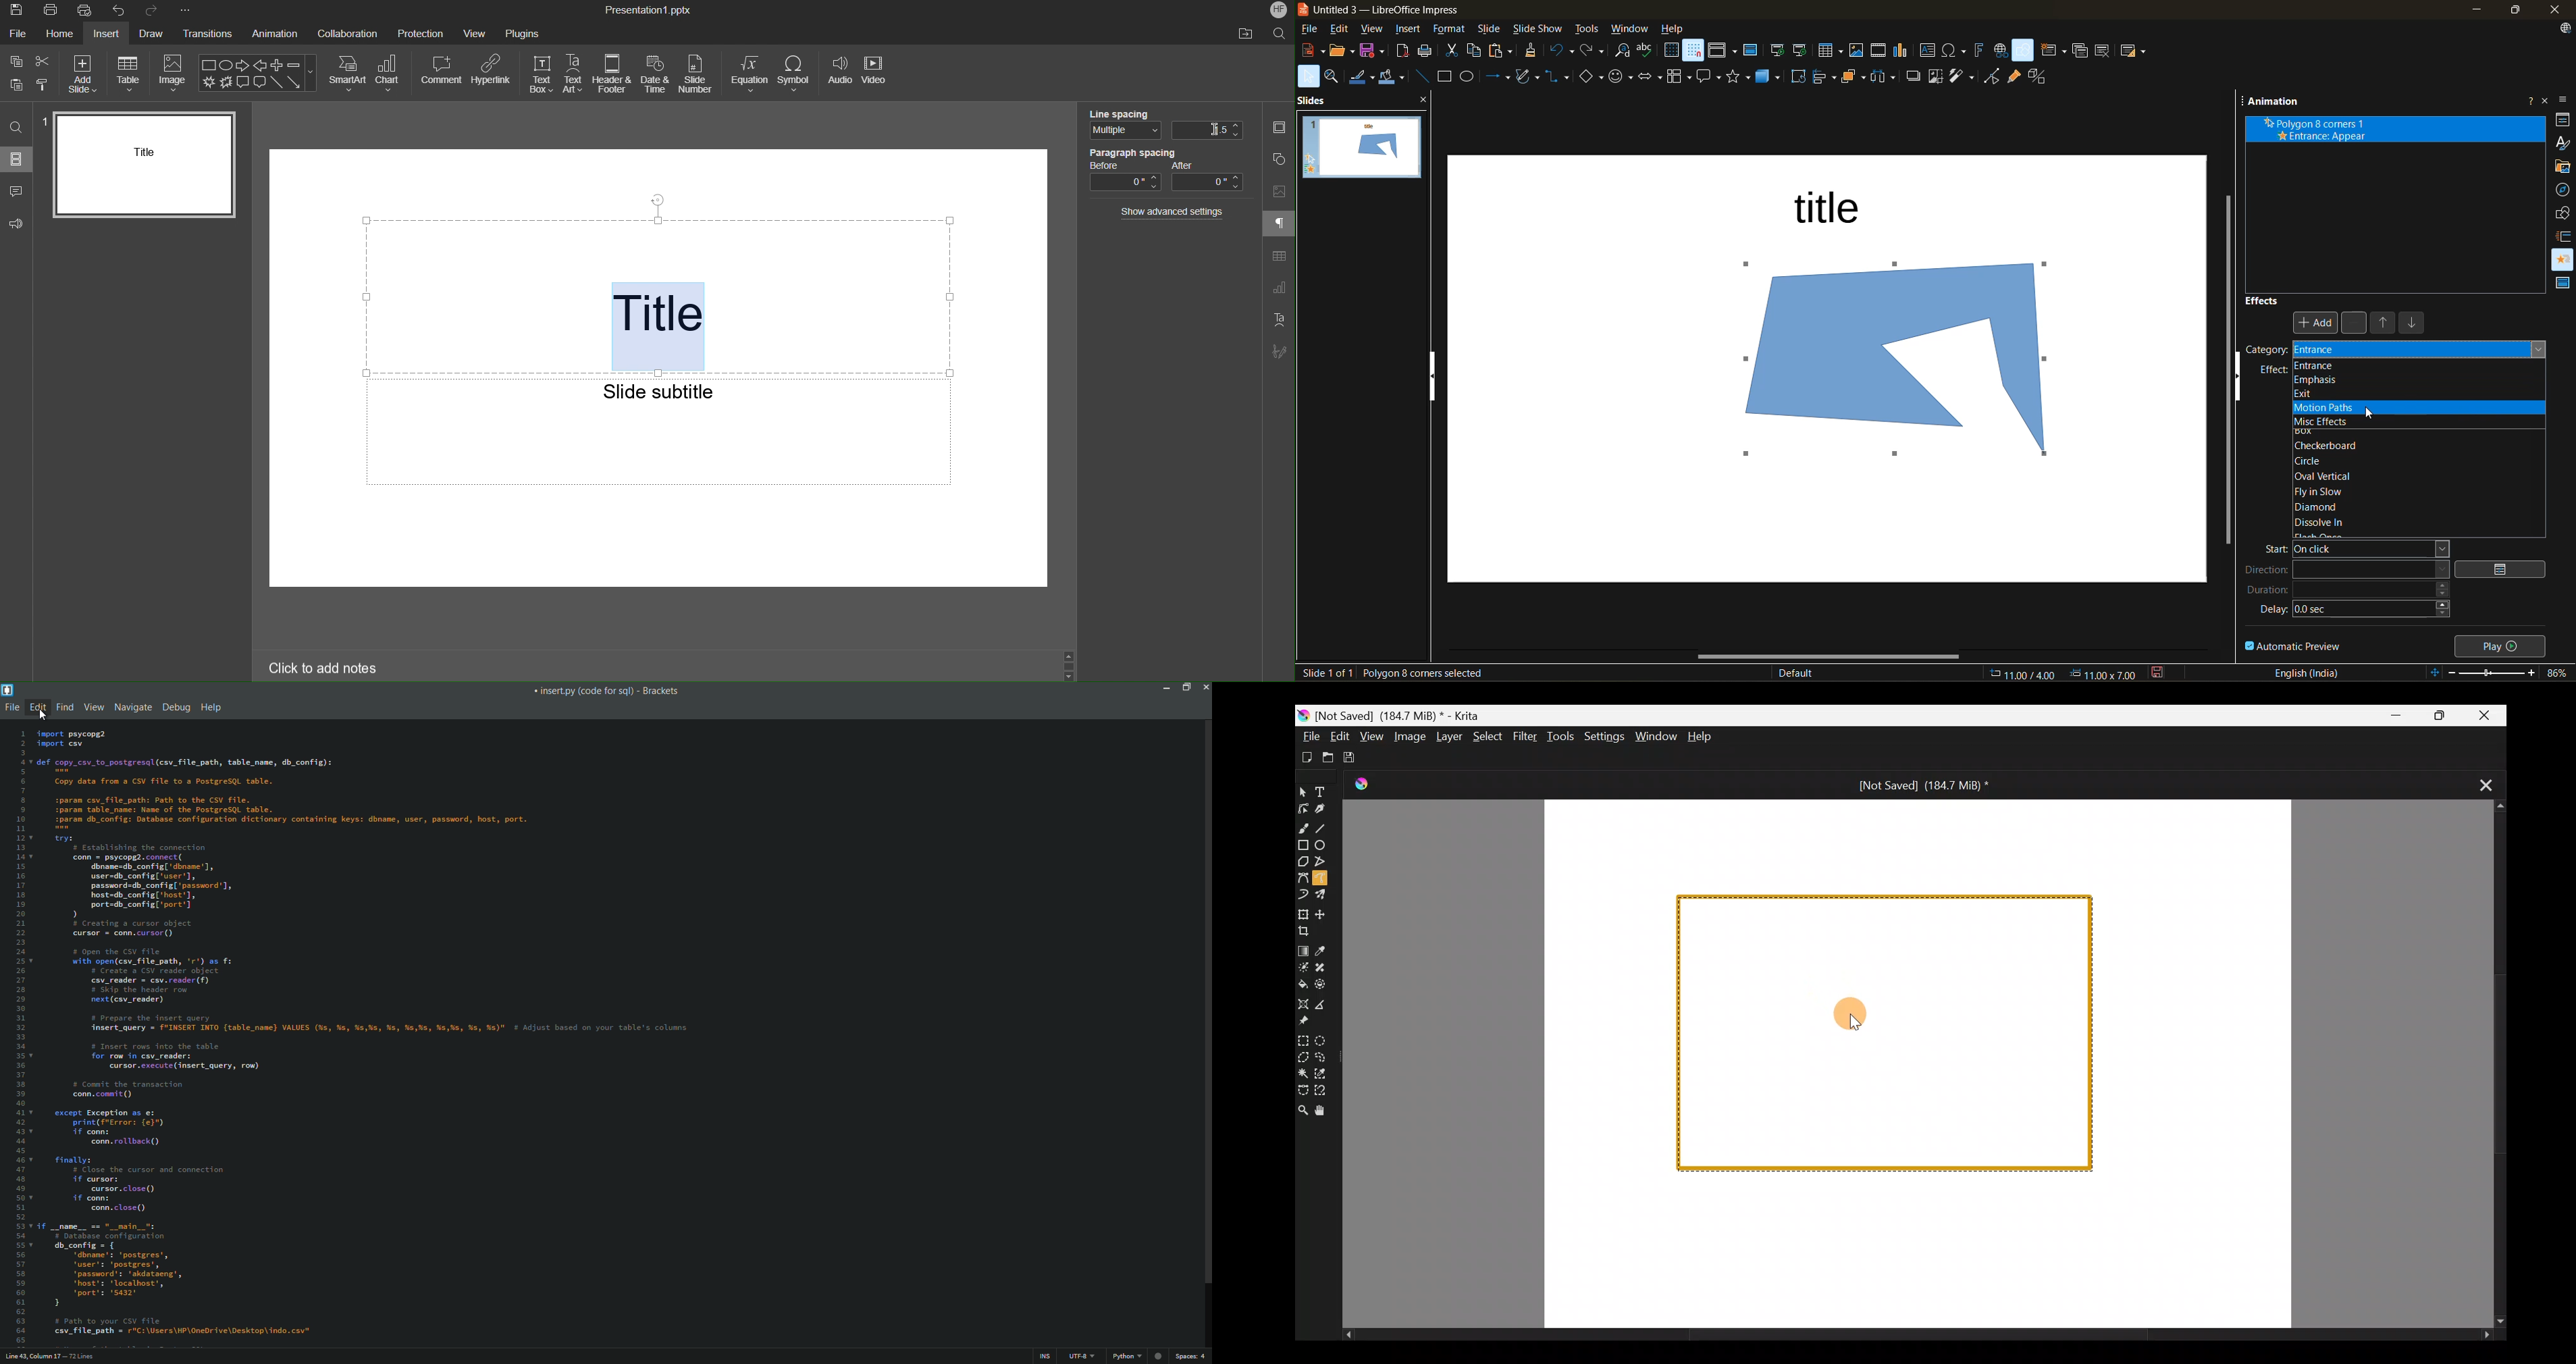 The height and width of the screenshot is (1372, 2576). I want to click on Elliptical selection tool, so click(1326, 1040).